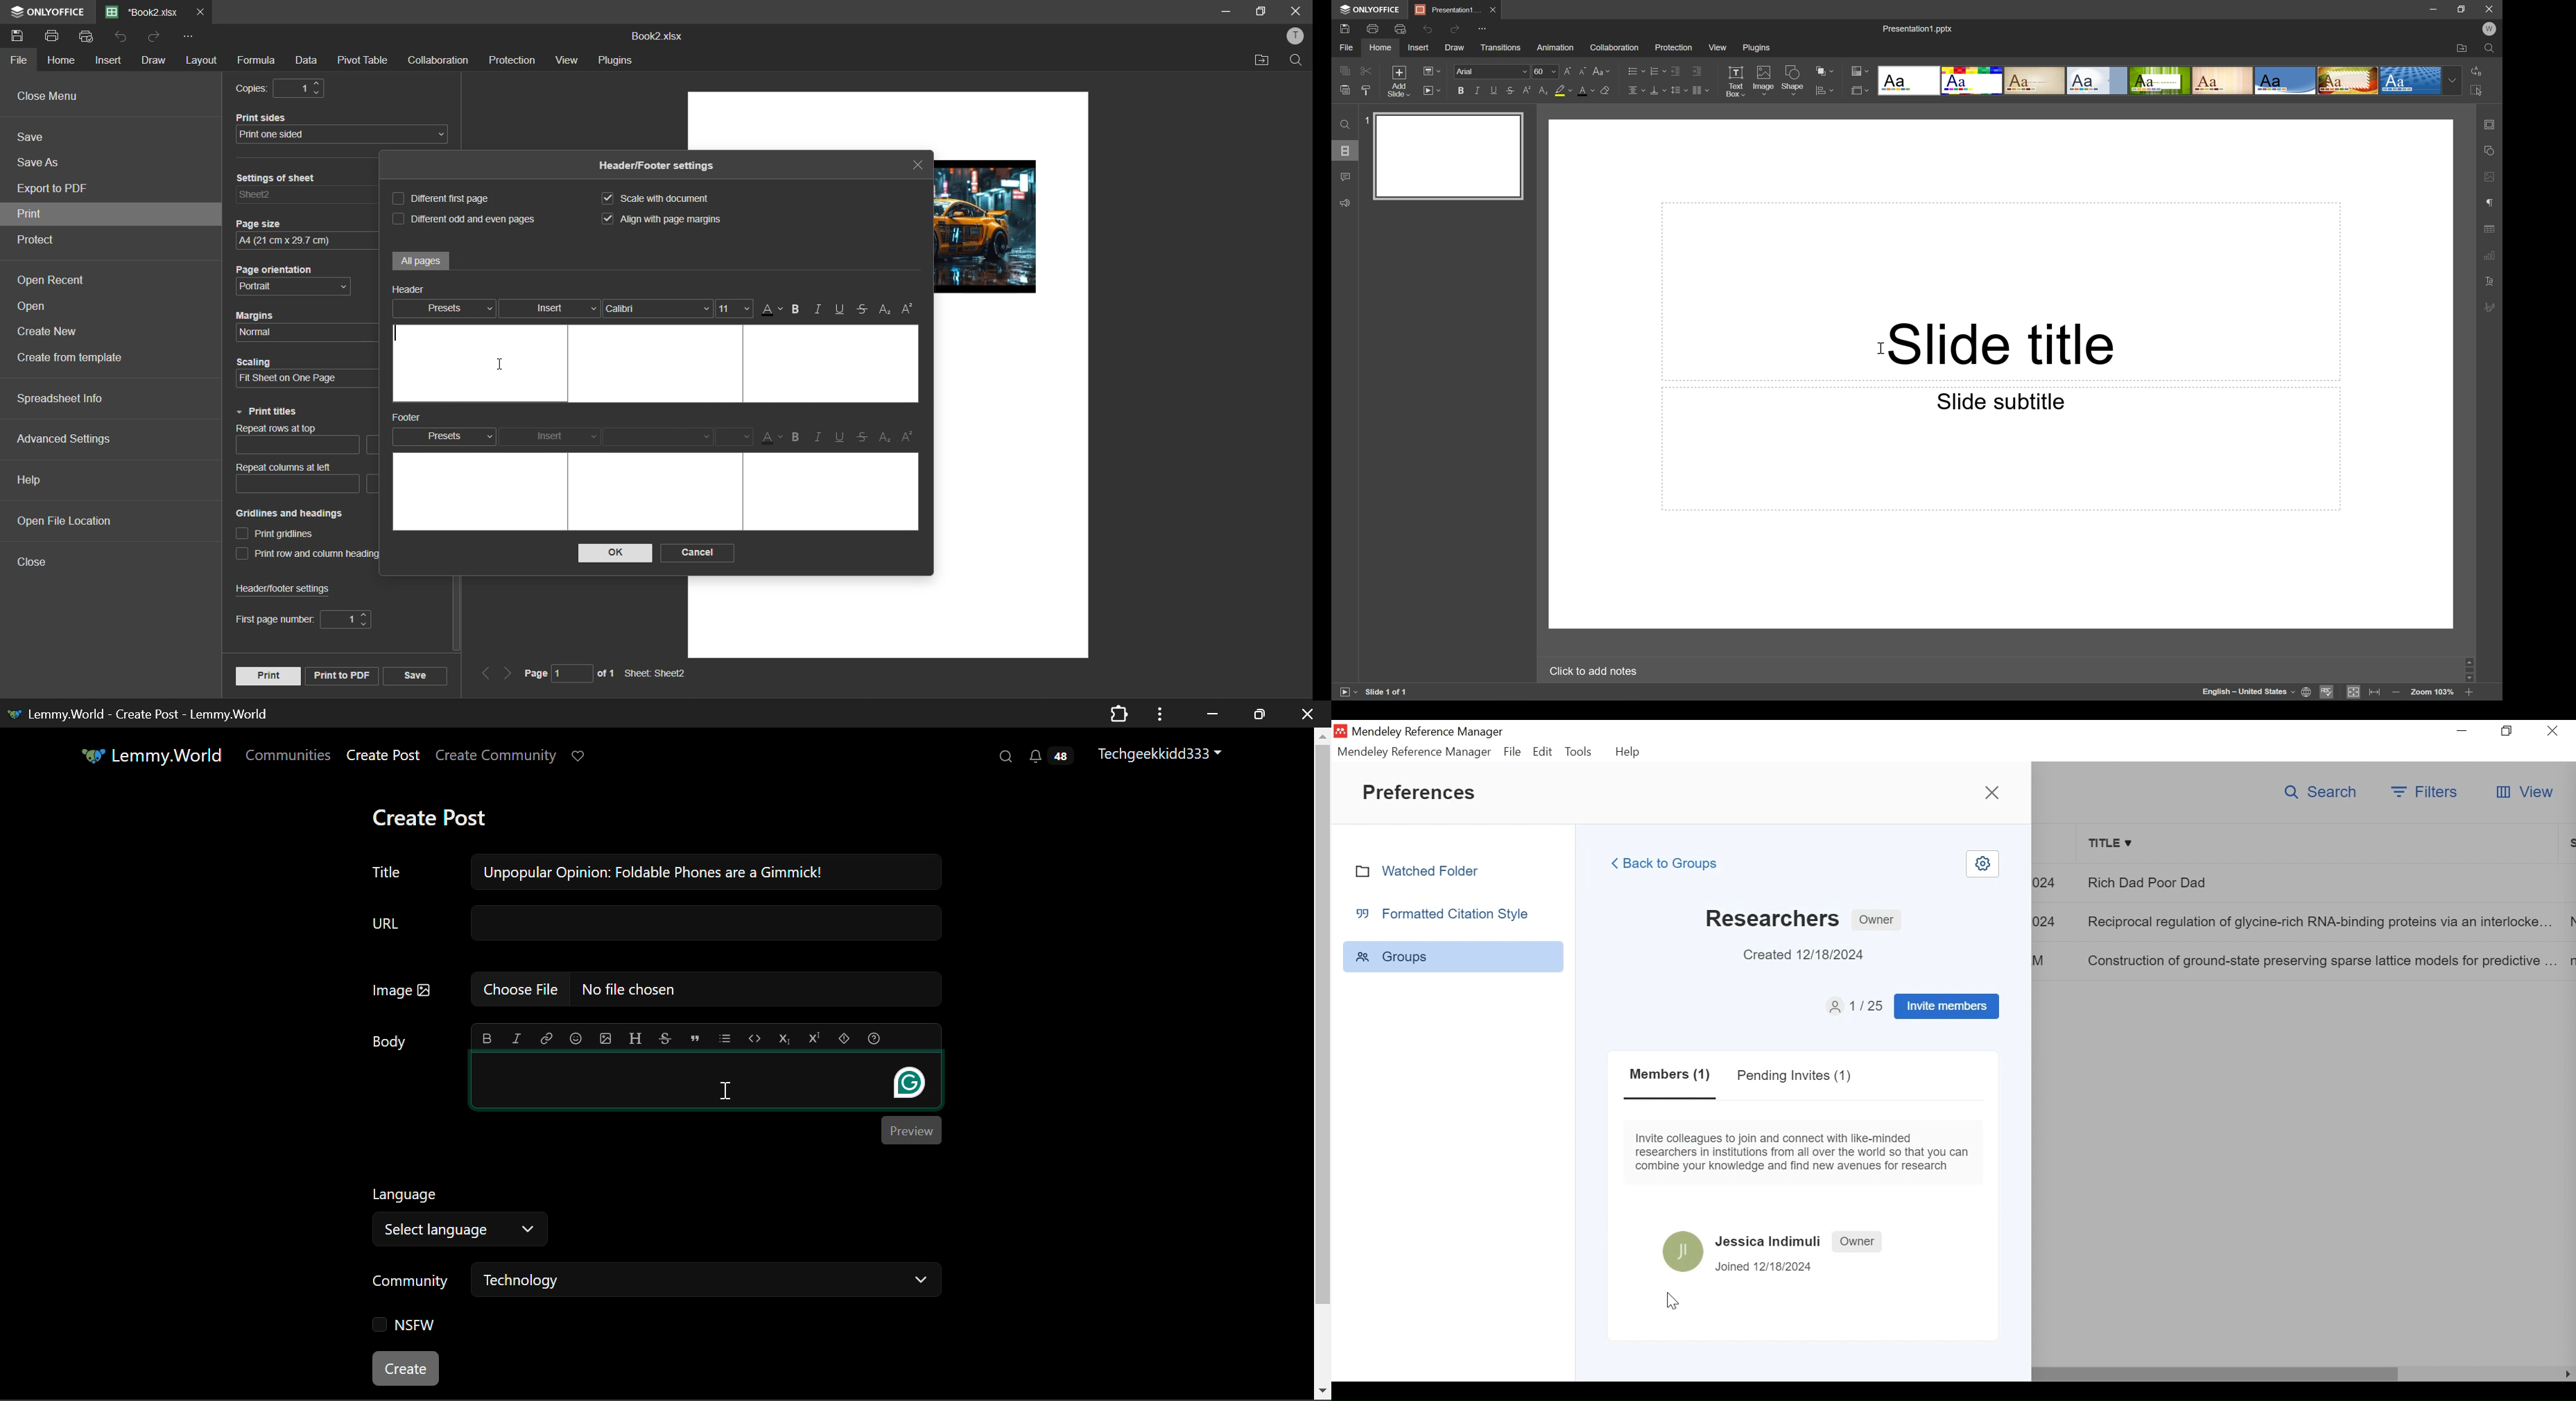 The image size is (2576, 1428). Describe the element at coordinates (1342, 69) in the screenshot. I see `Copy` at that location.